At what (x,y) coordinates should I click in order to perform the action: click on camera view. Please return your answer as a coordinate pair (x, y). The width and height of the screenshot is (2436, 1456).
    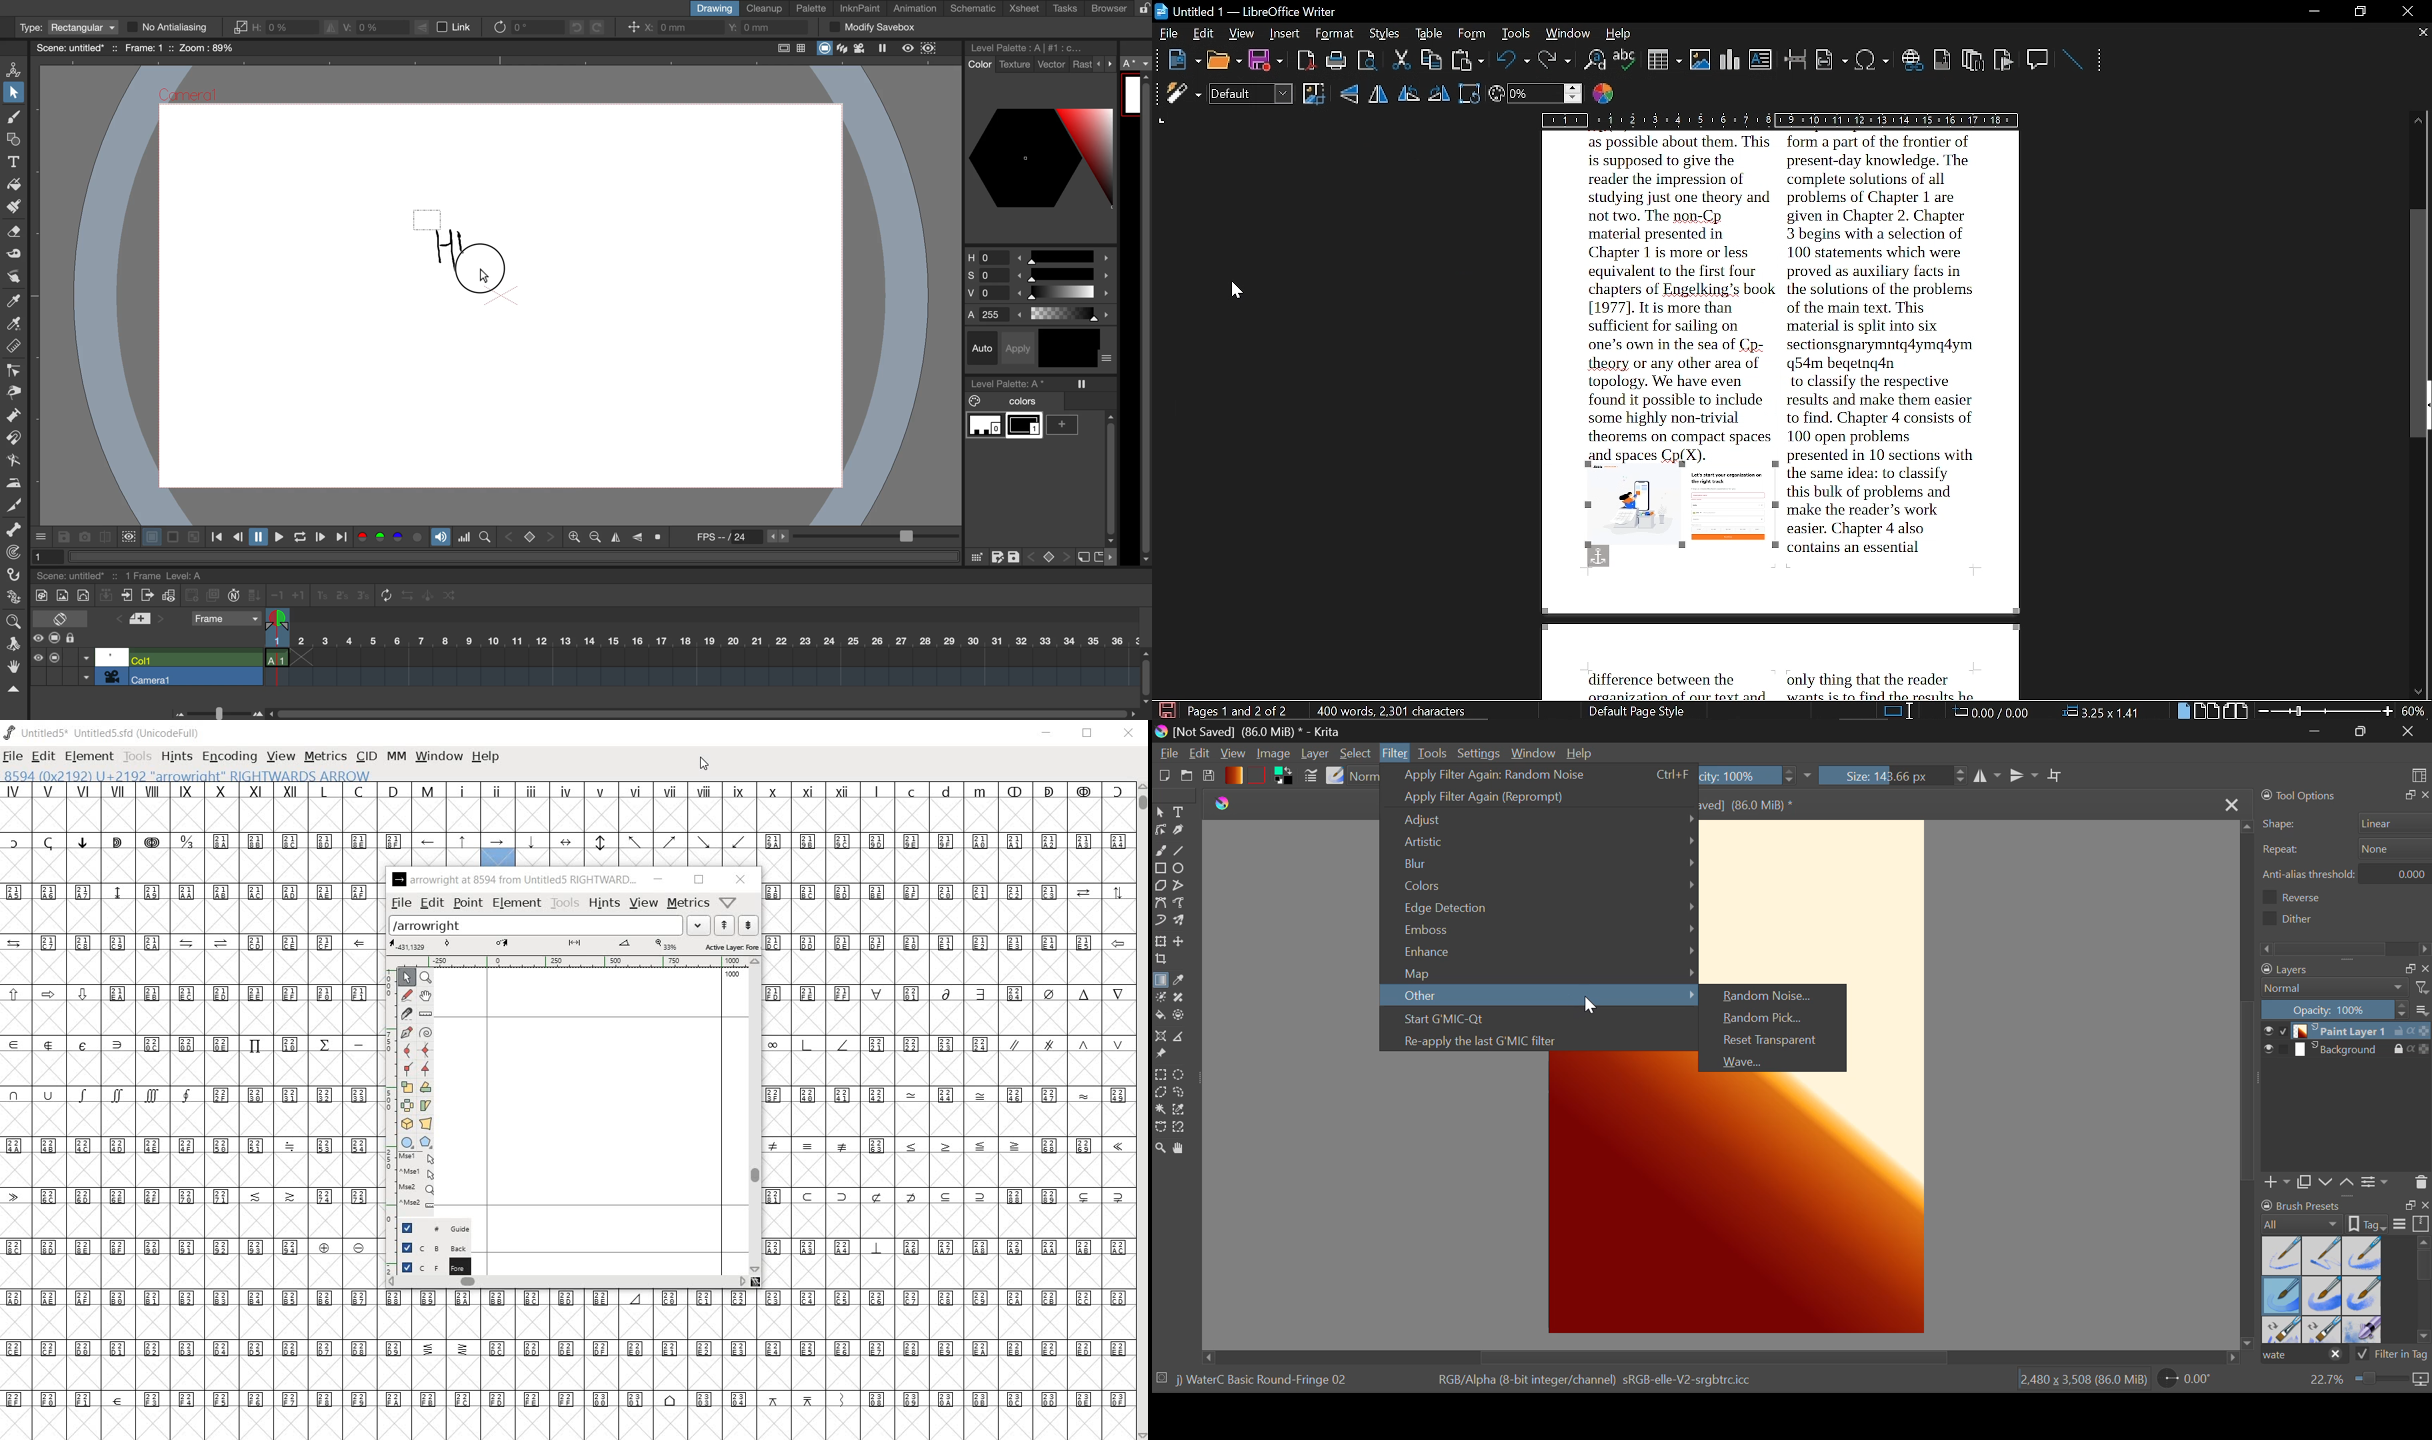
    Looking at the image, I should click on (861, 48).